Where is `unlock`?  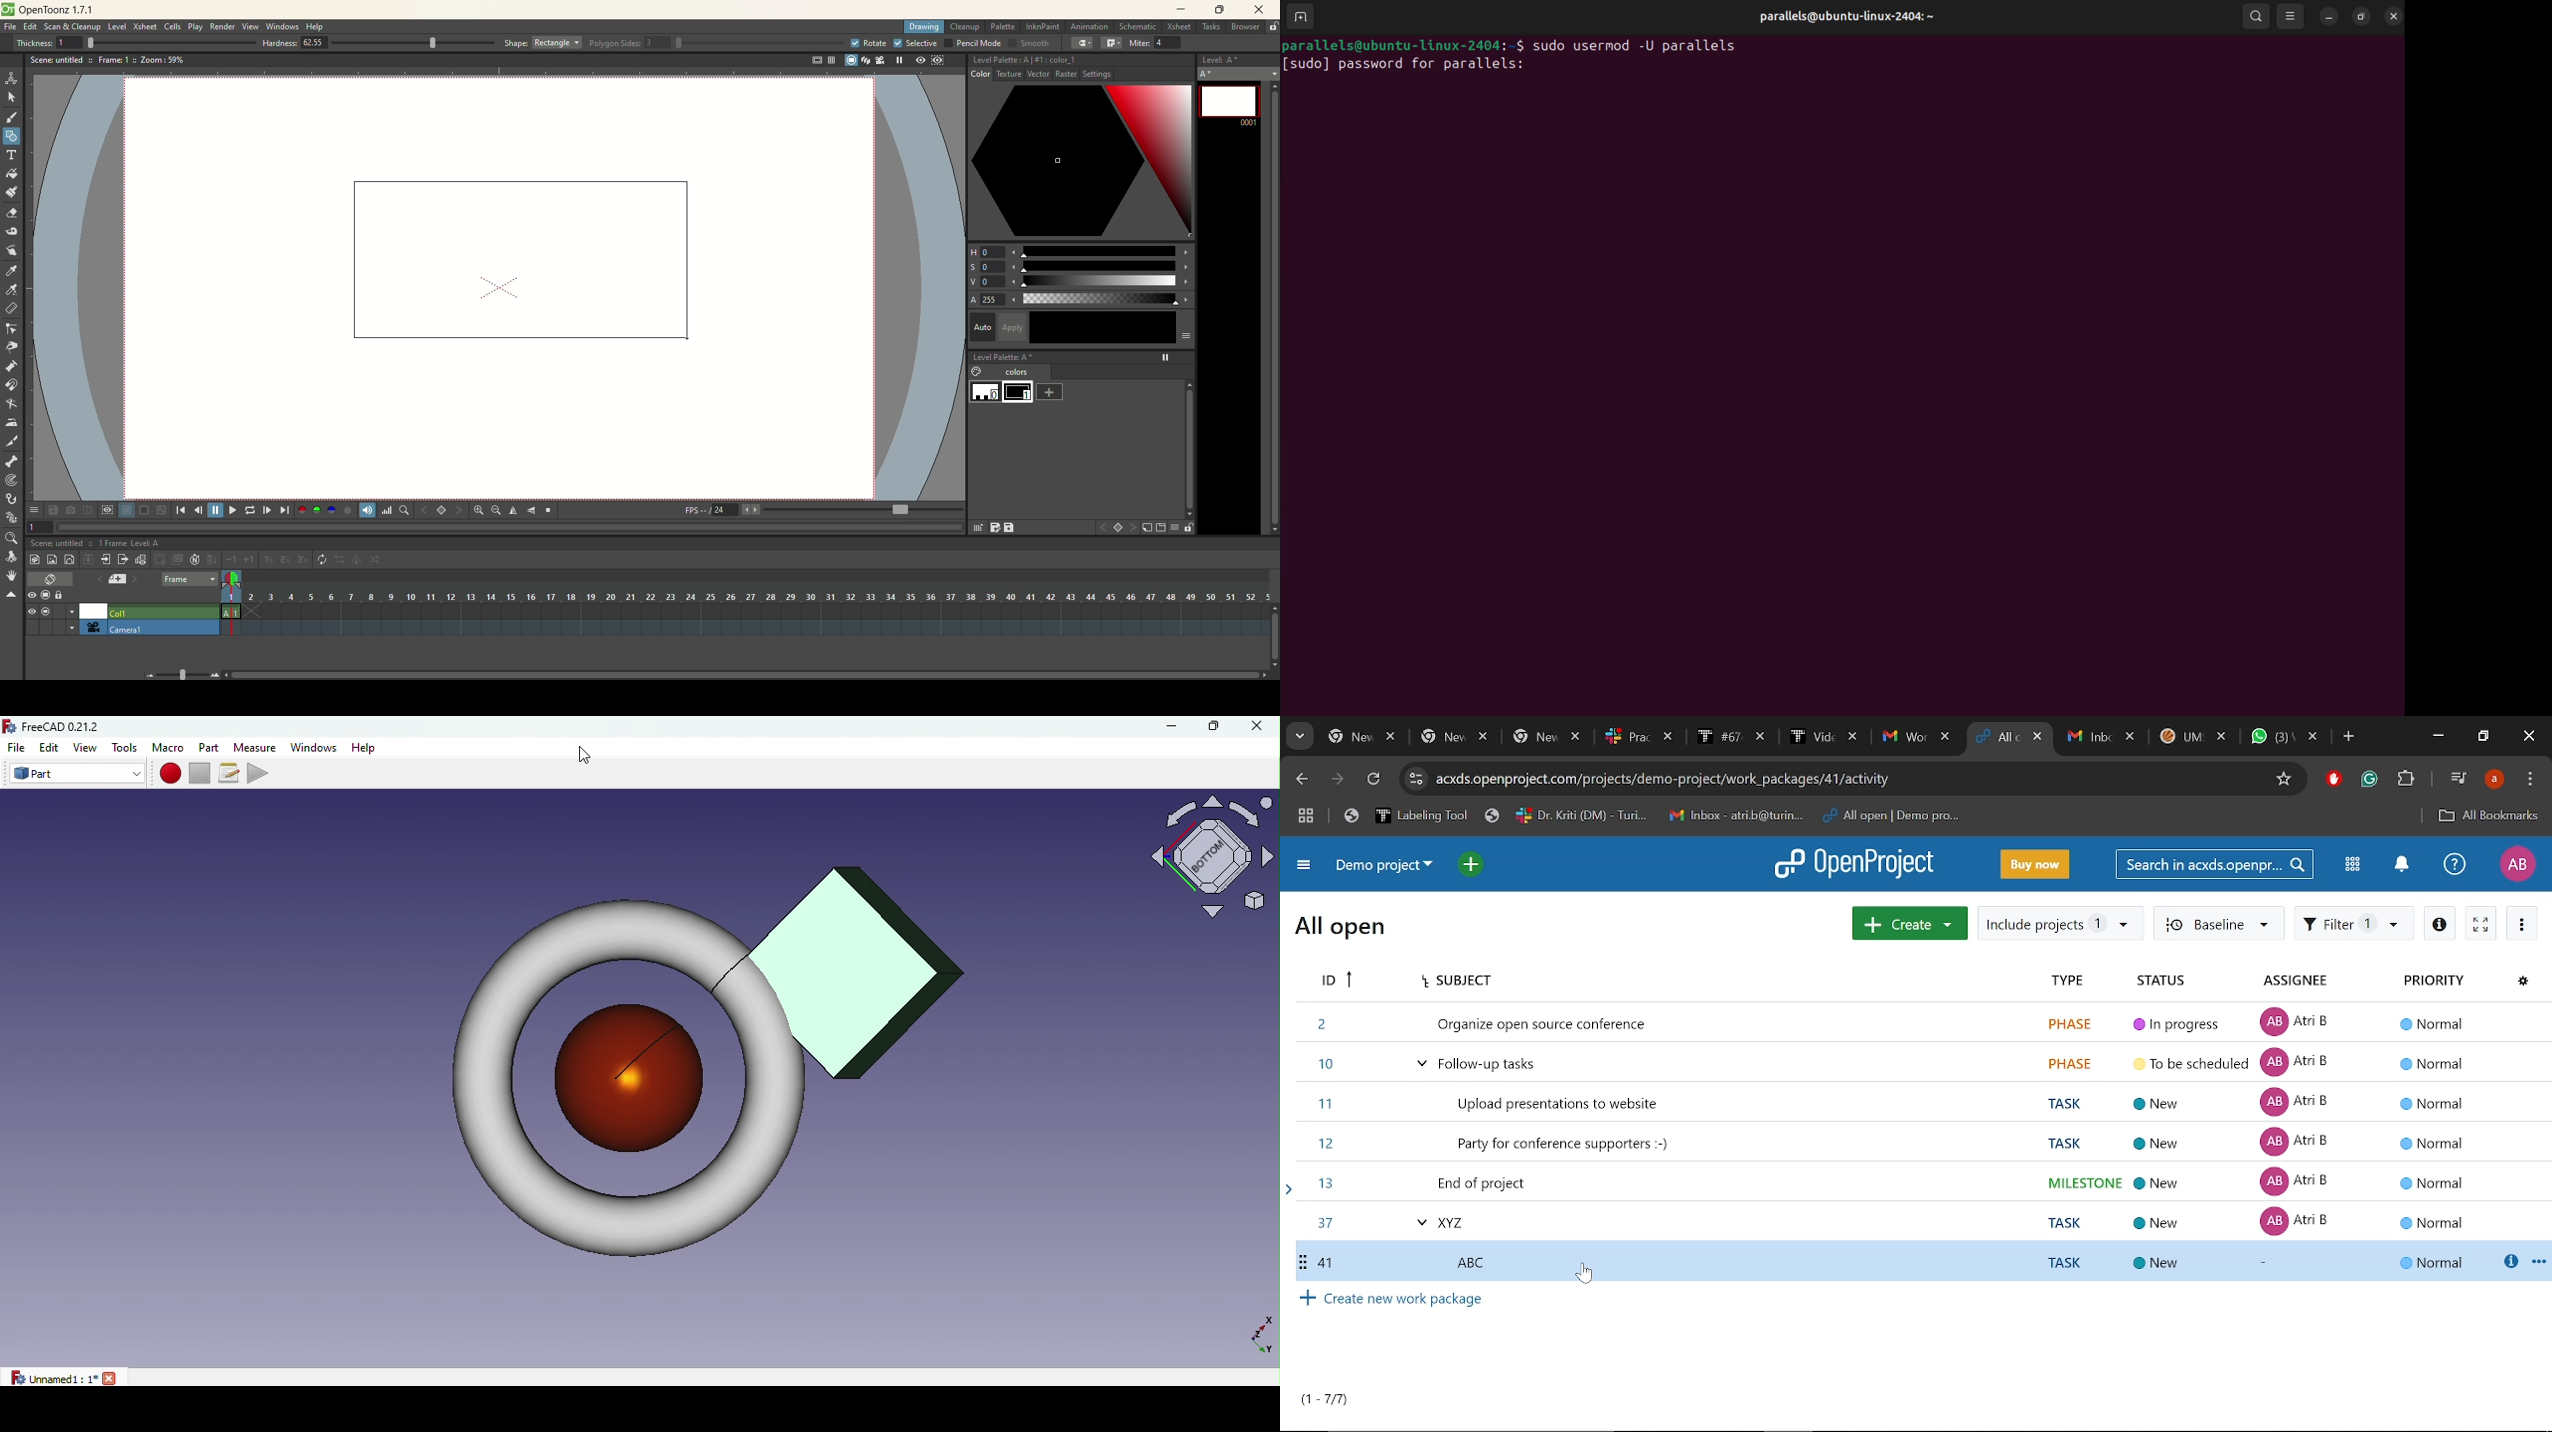 unlock is located at coordinates (1273, 27).